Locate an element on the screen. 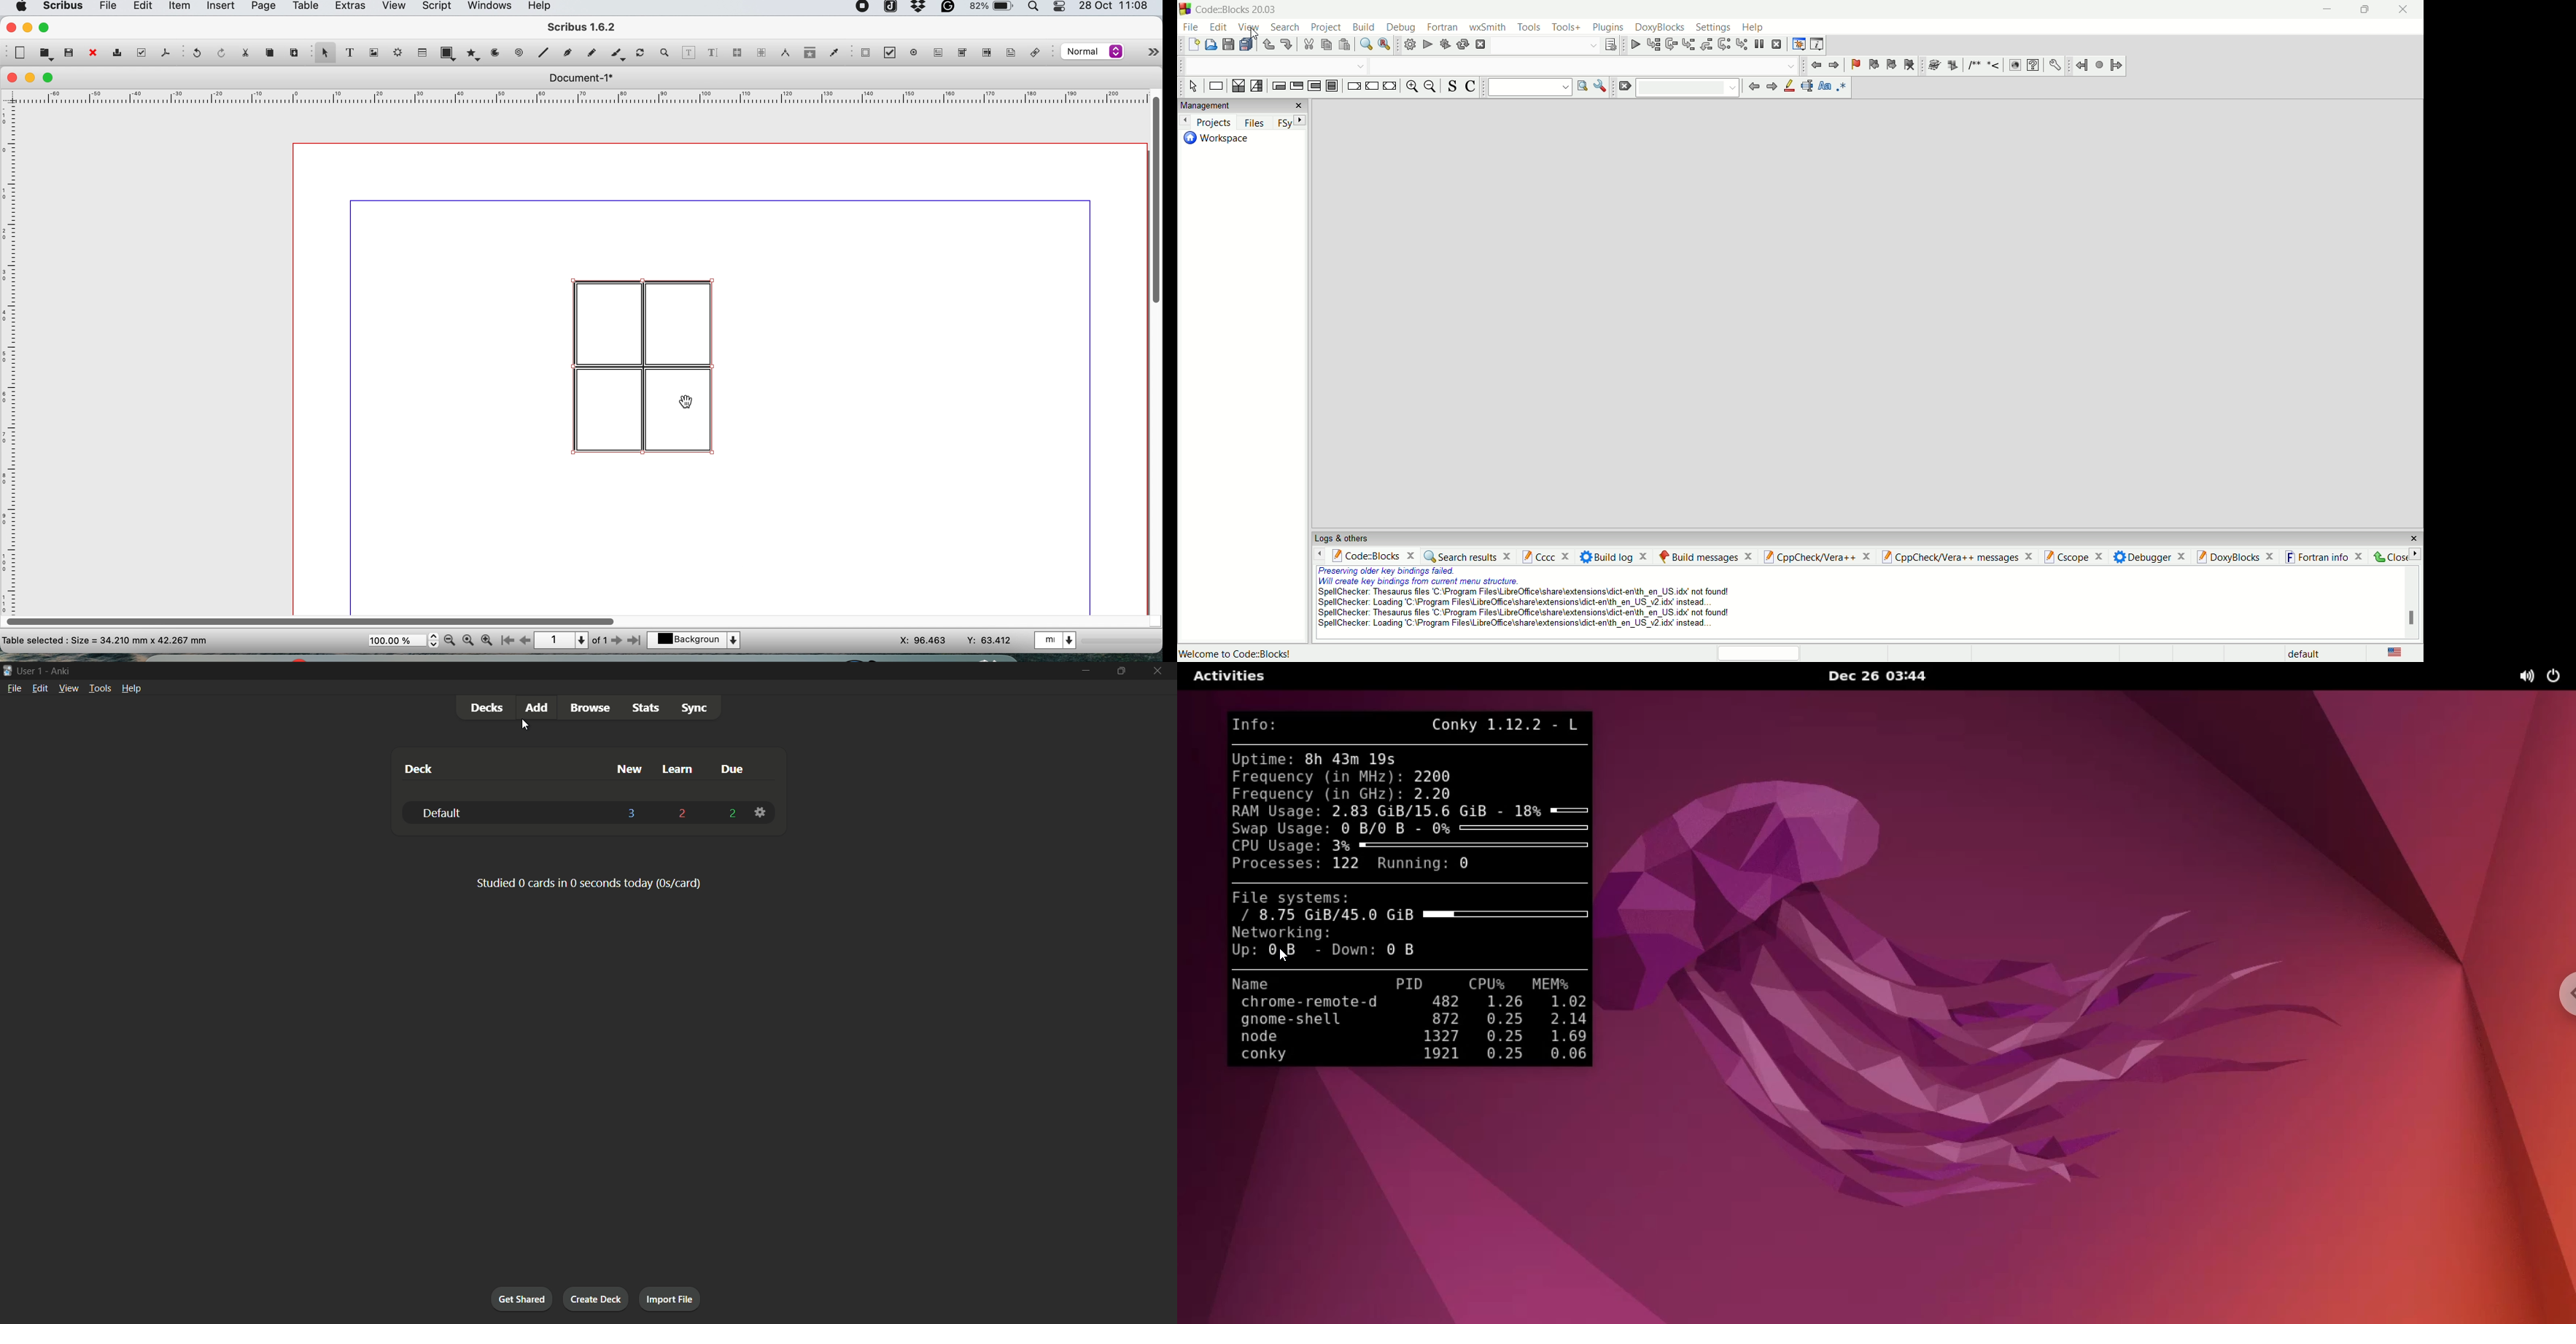 This screenshot has width=2576, height=1344. date and time is located at coordinates (1116, 6).